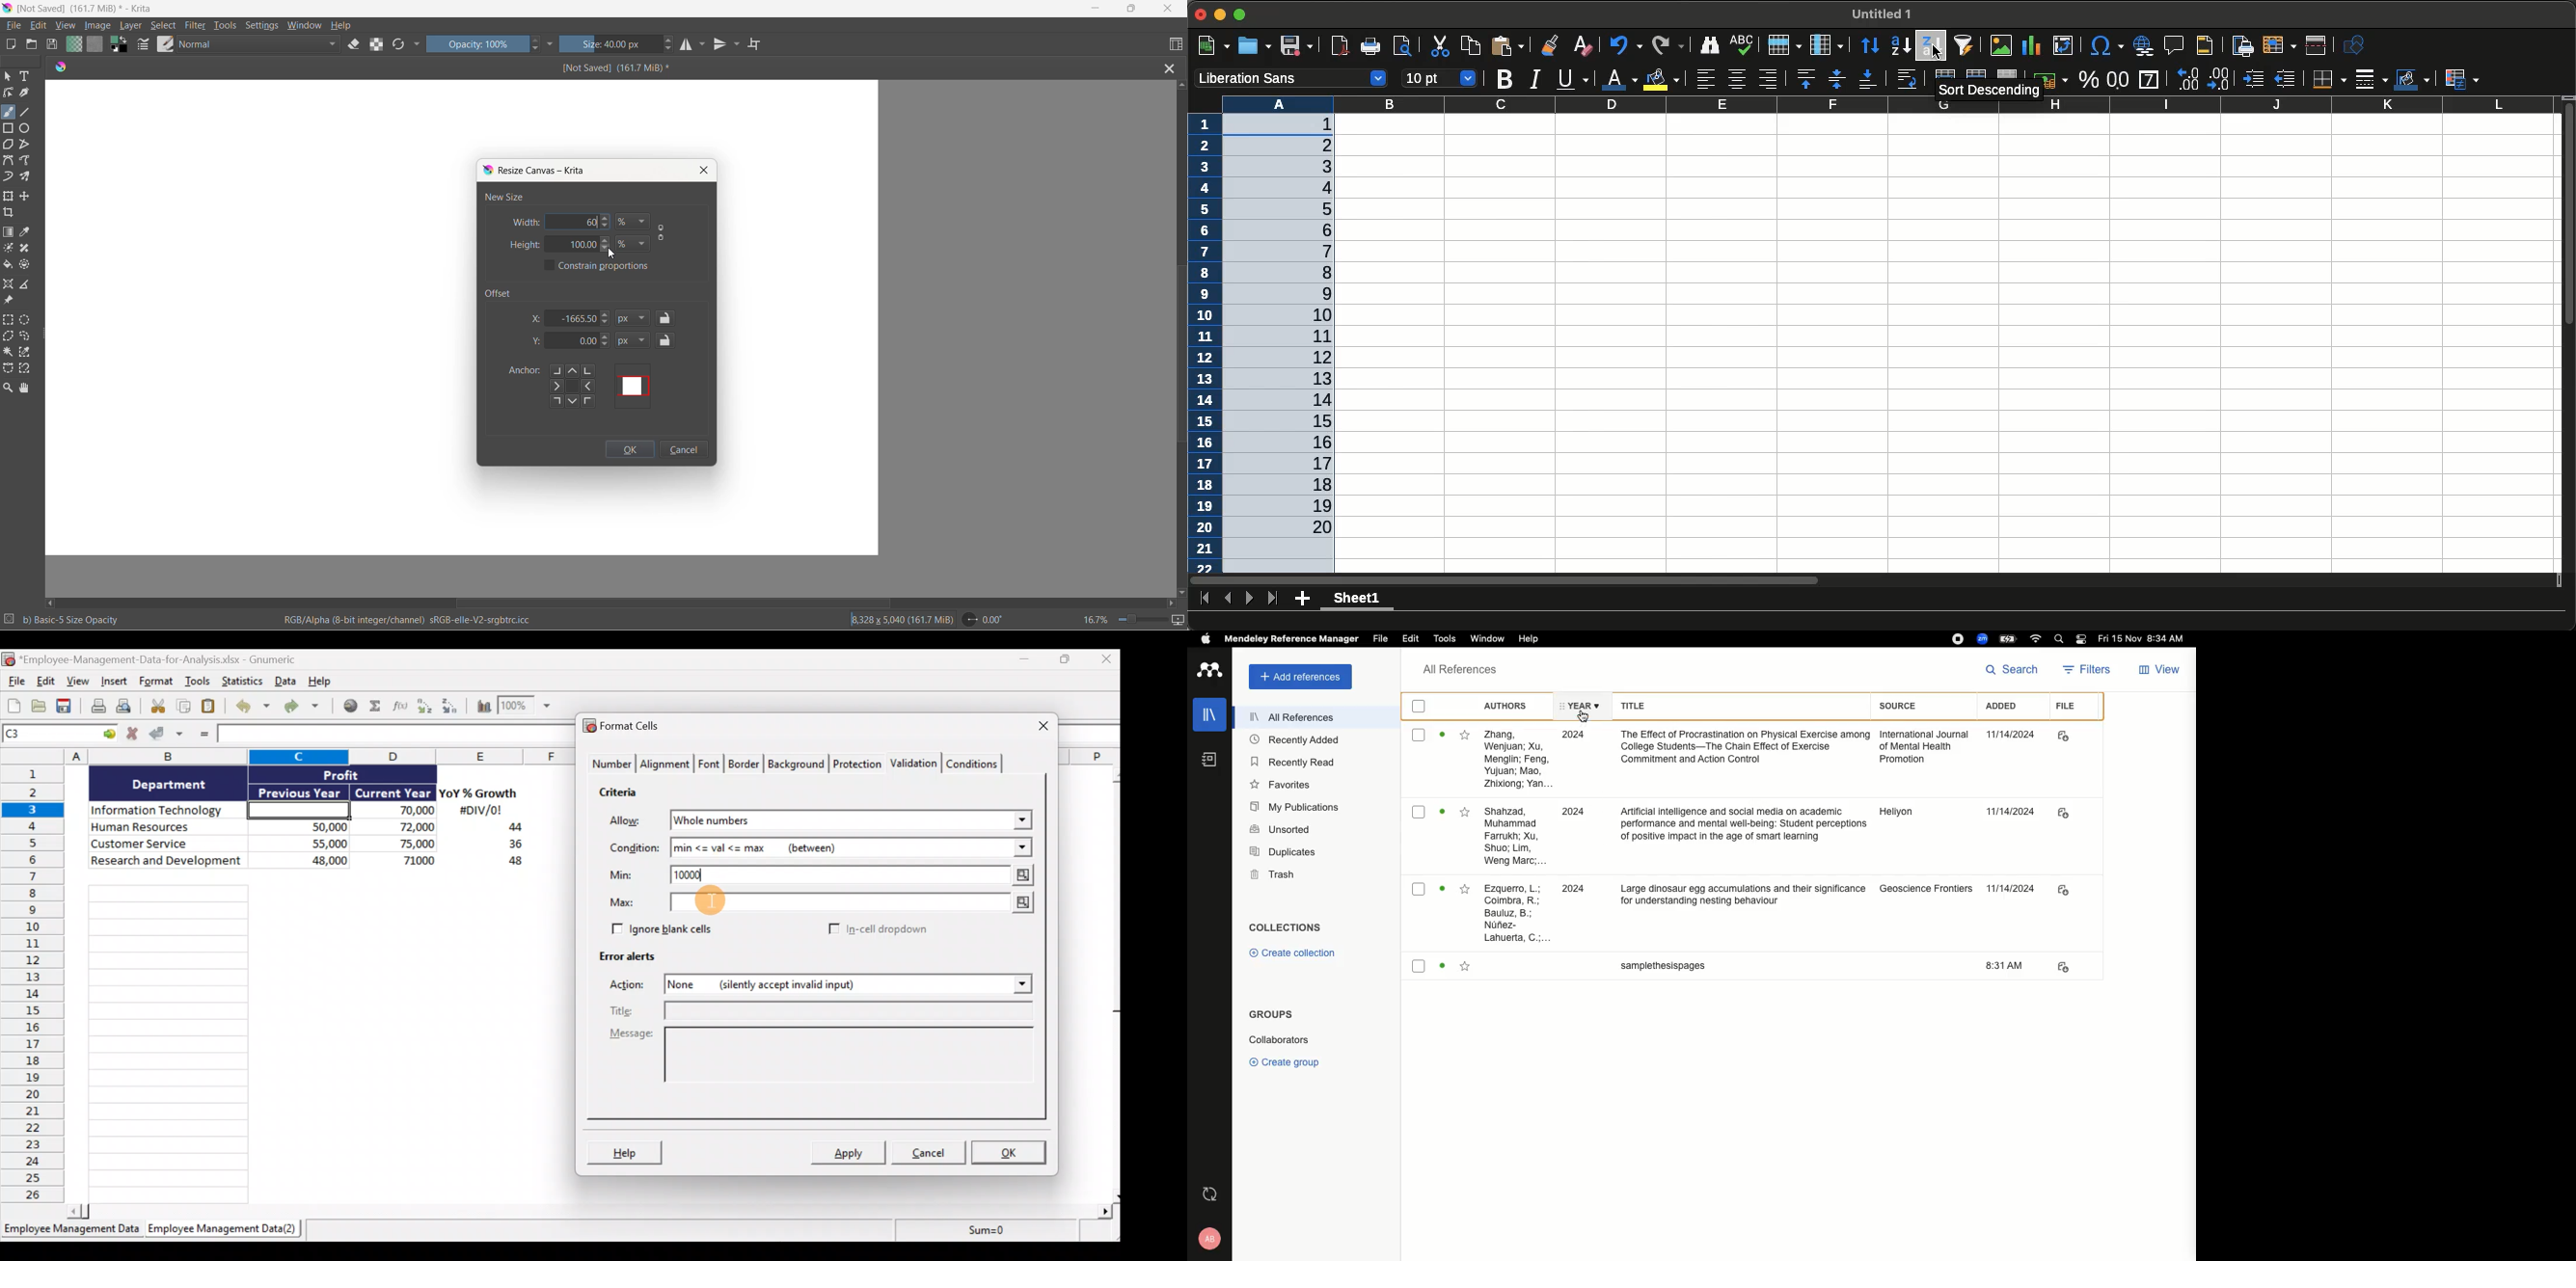 This screenshot has width=2576, height=1288. What do you see at coordinates (1180, 84) in the screenshot?
I see `scroll up button` at bounding box center [1180, 84].